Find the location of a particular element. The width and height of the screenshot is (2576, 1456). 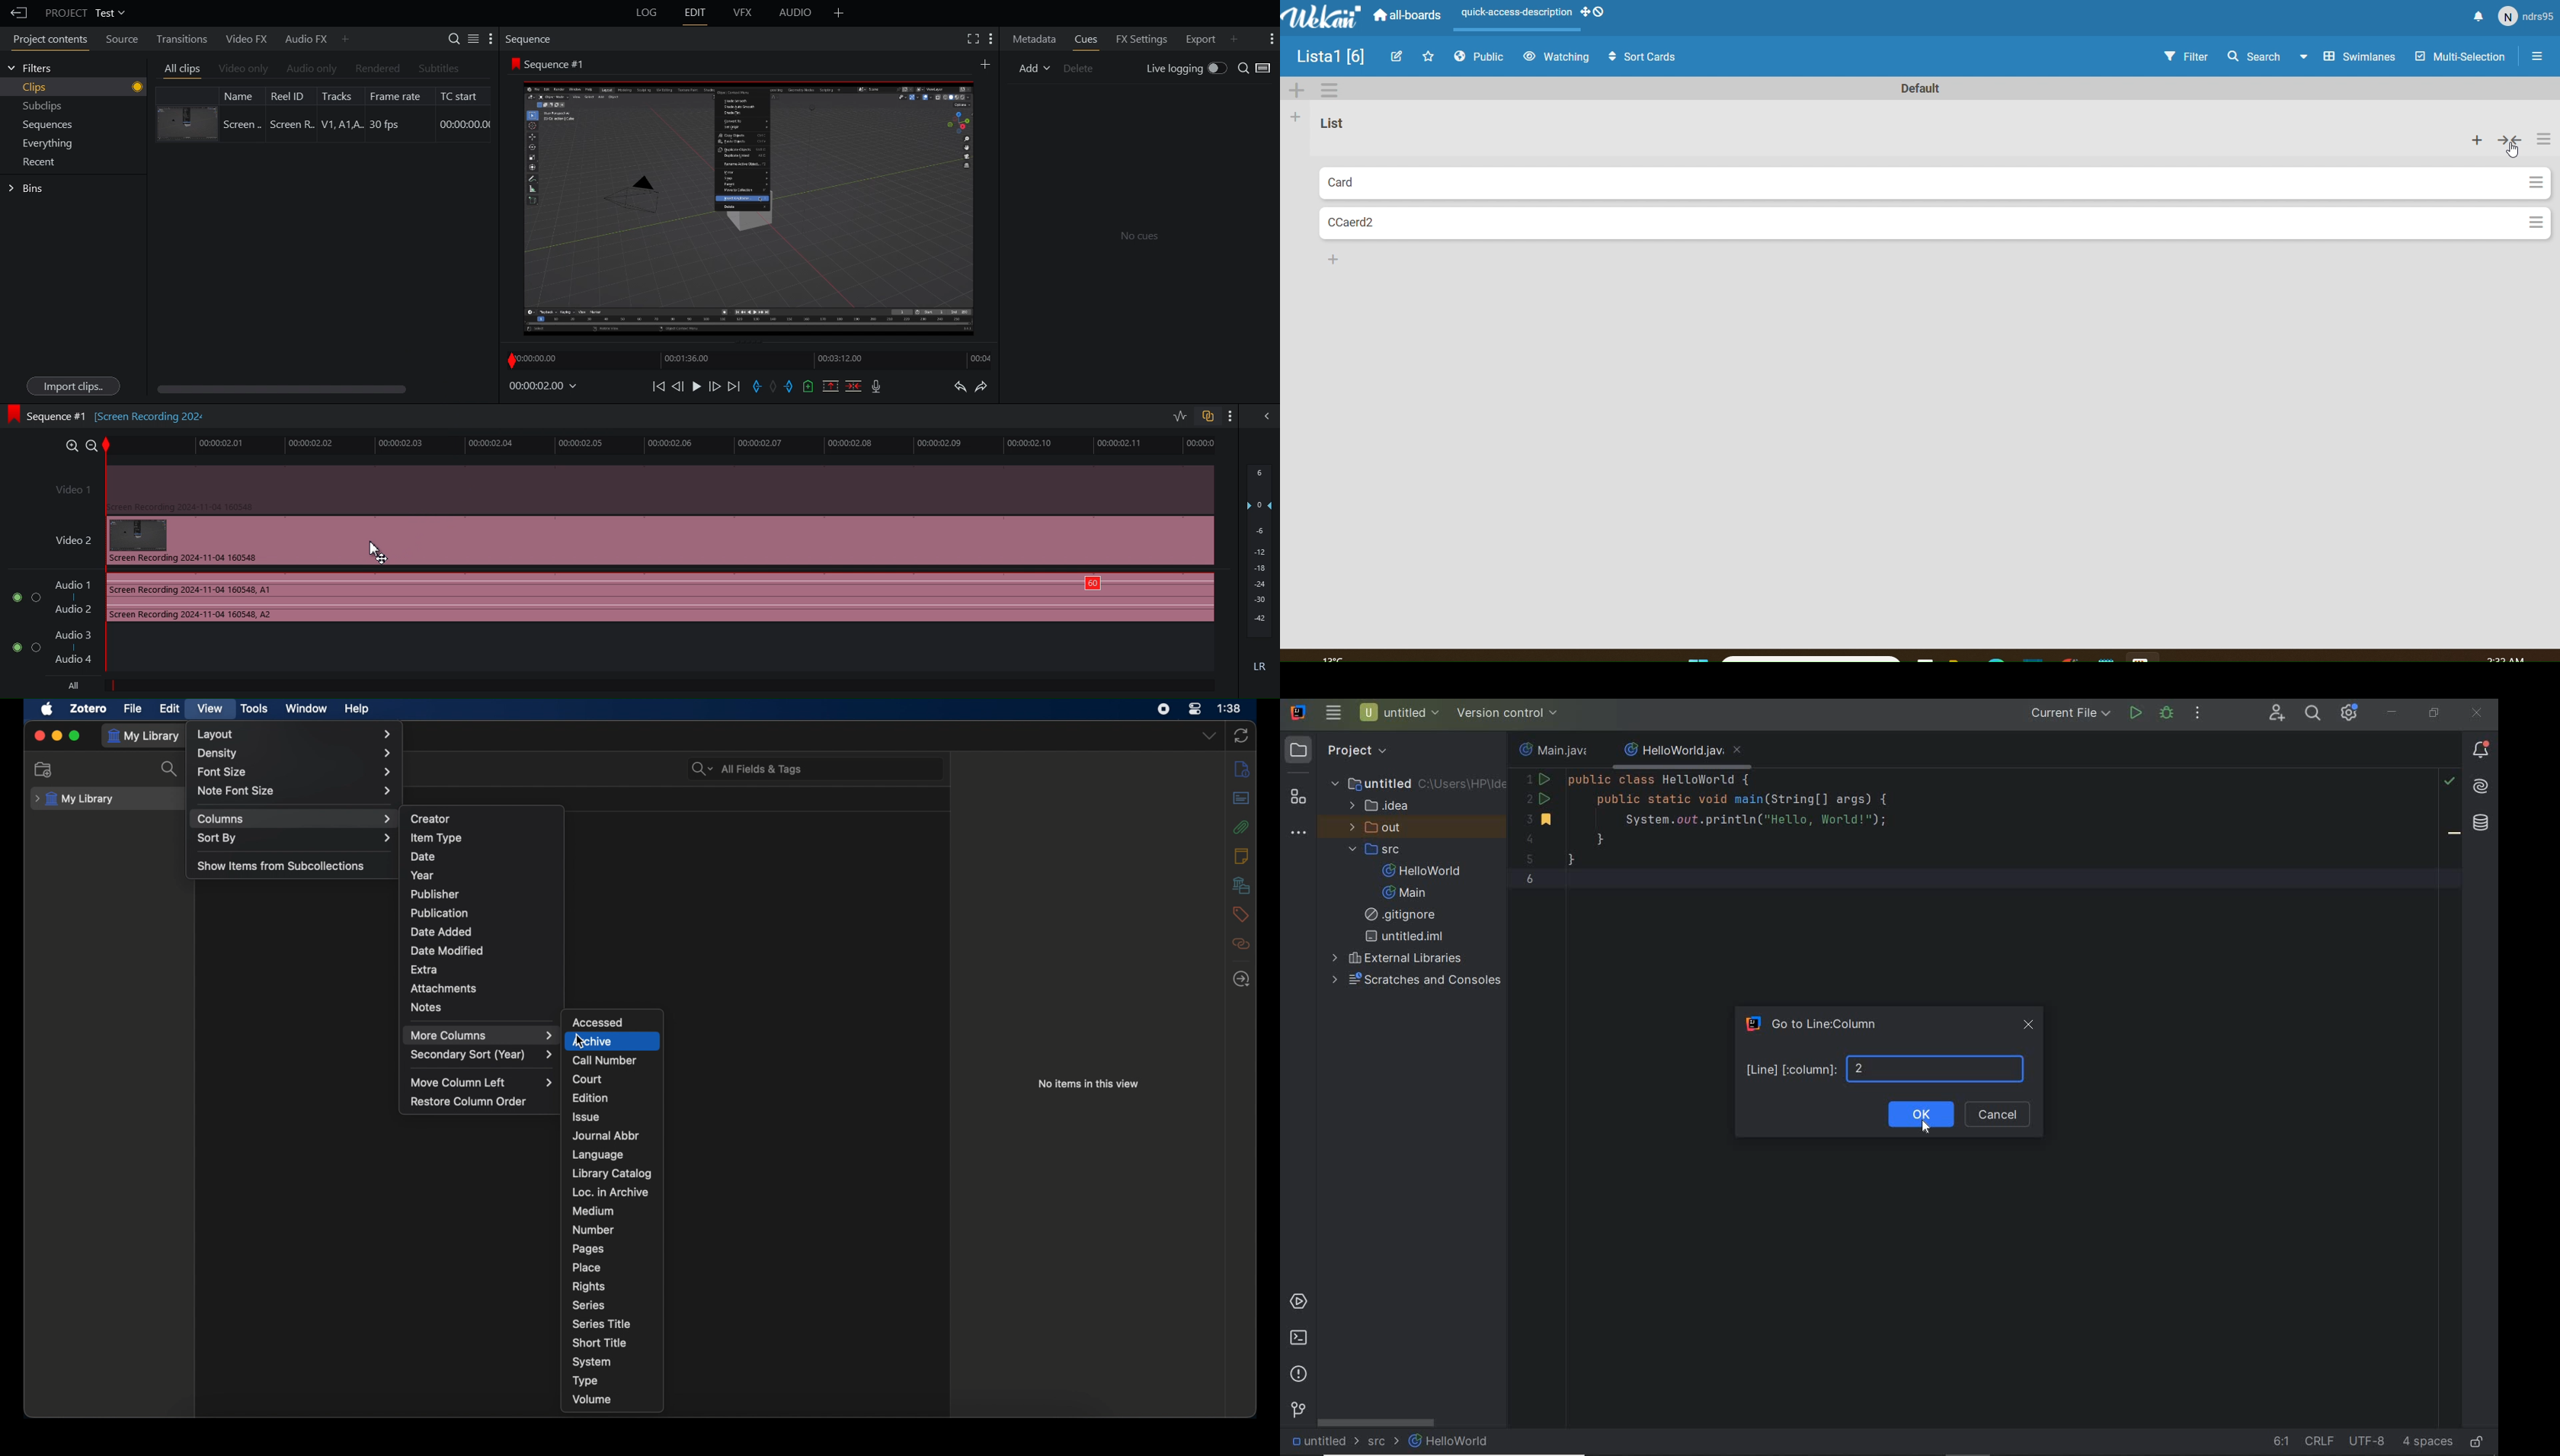

Scroll bar is located at coordinates (305, 389).